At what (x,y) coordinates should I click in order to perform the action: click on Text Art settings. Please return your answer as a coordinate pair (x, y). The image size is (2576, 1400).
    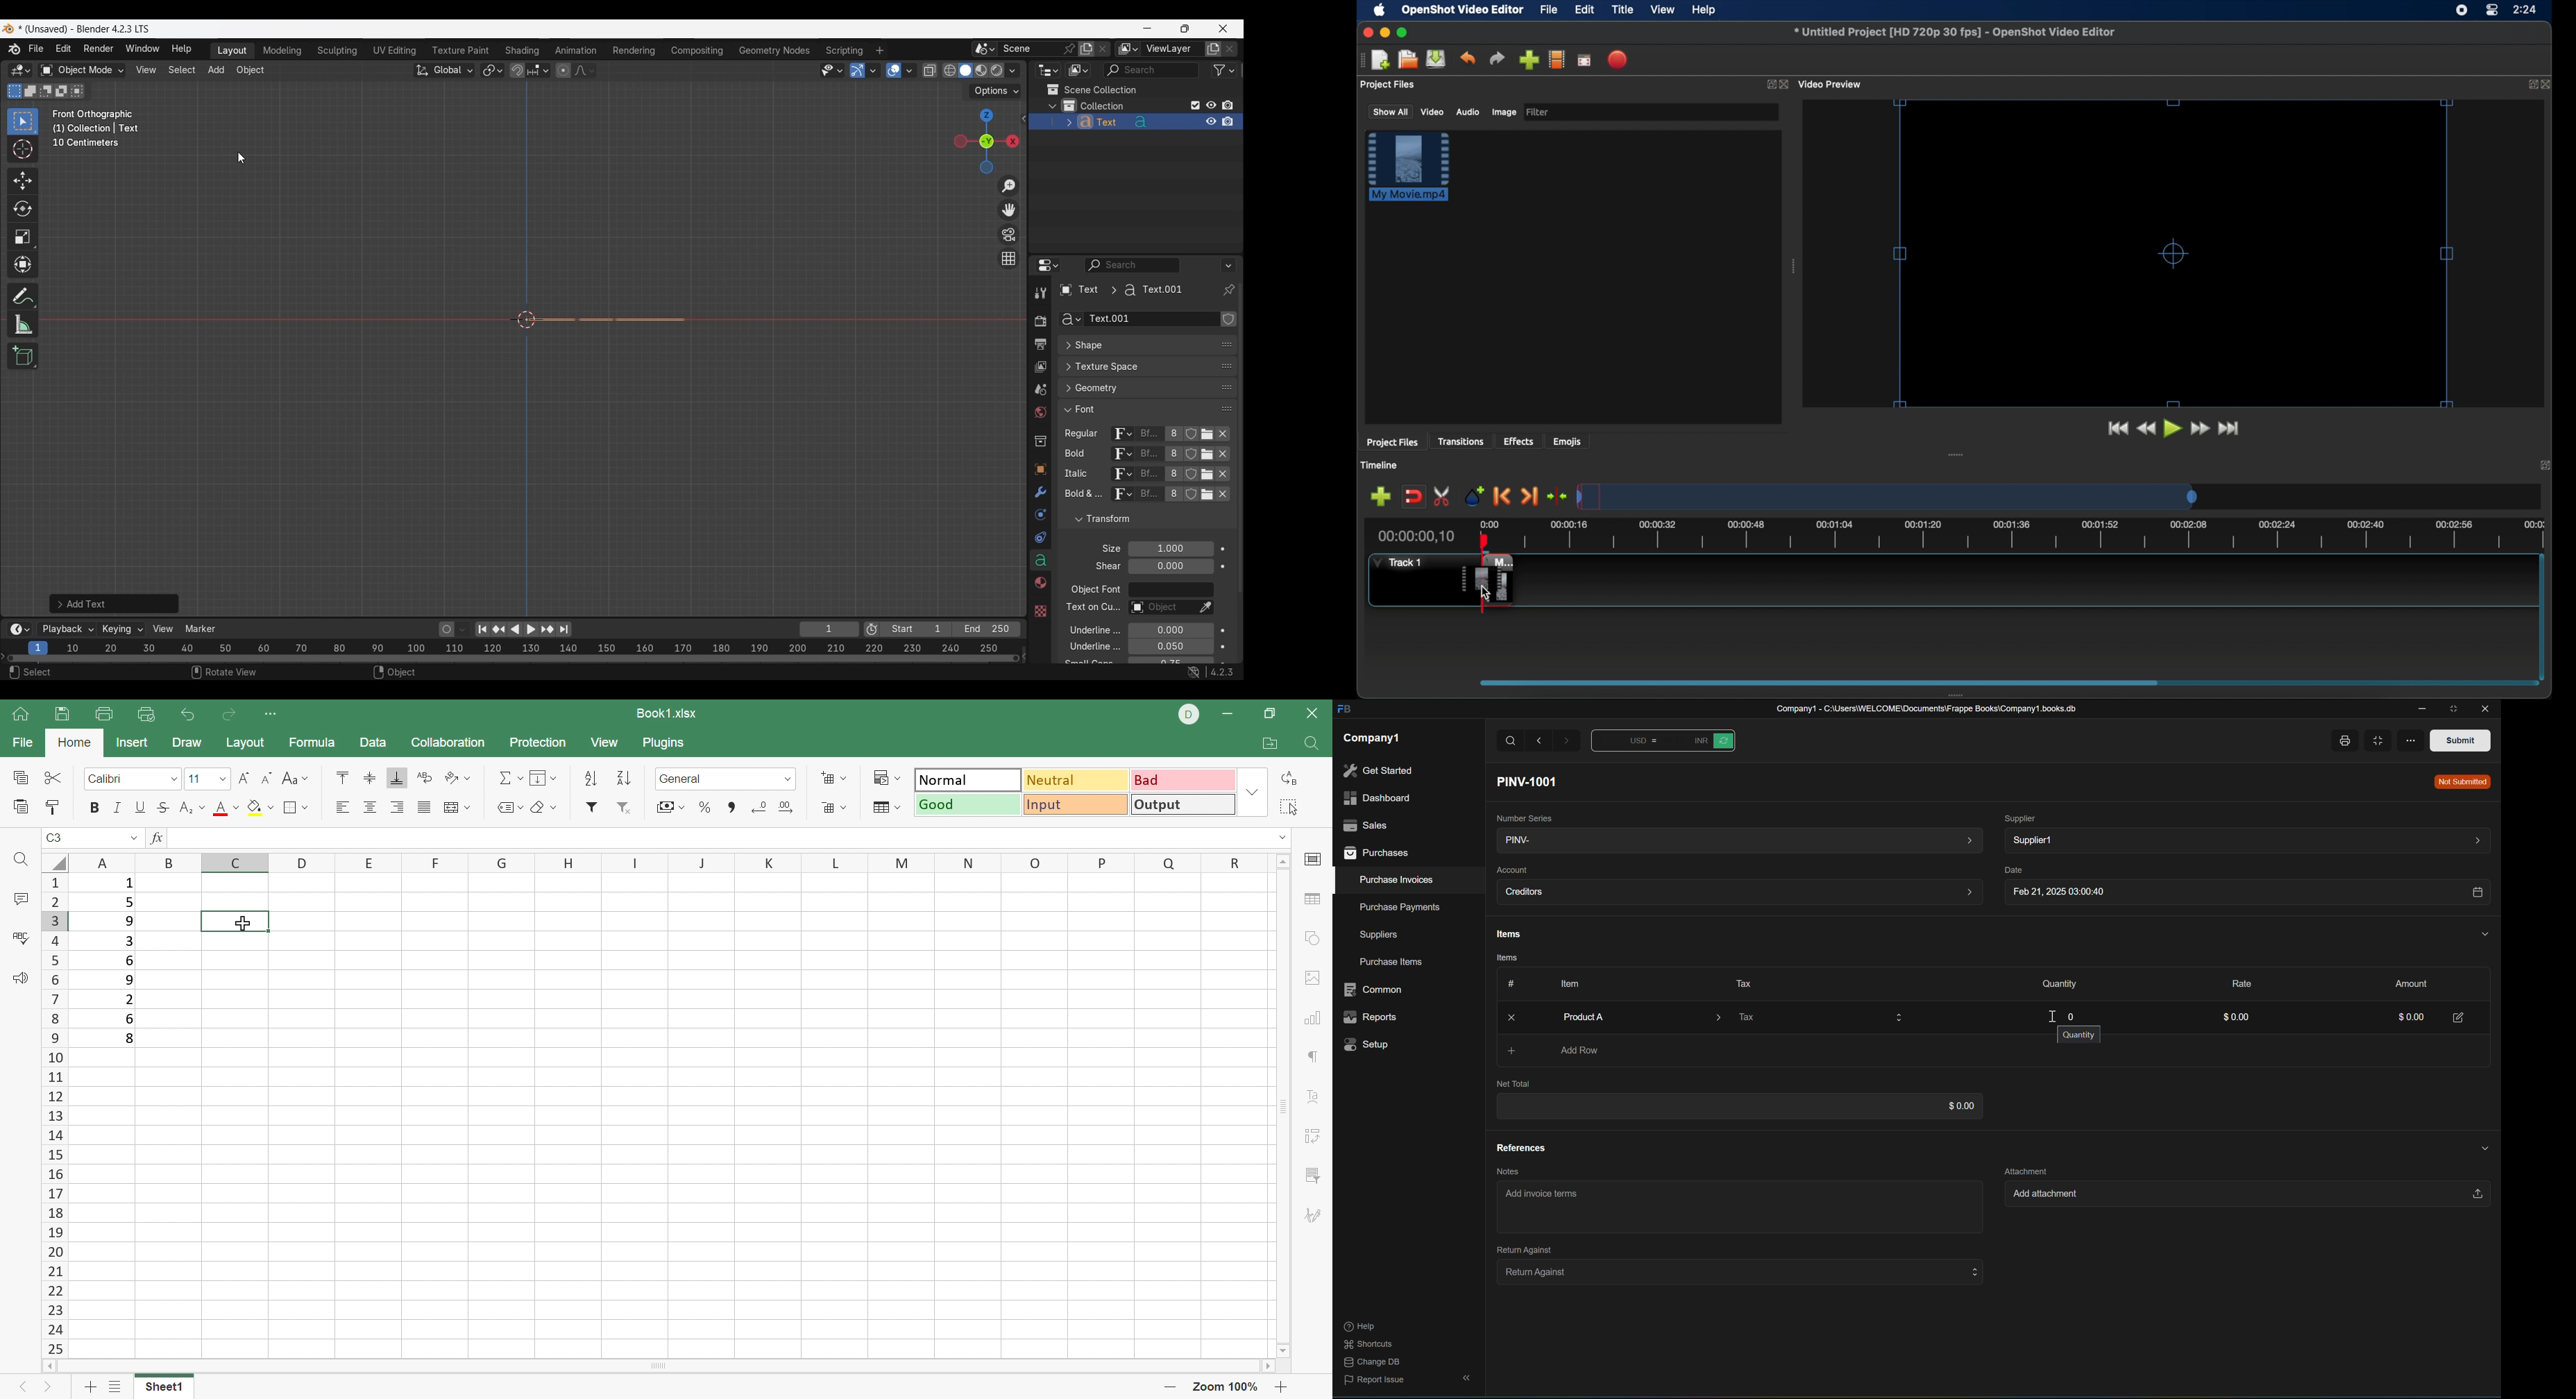
    Looking at the image, I should click on (1314, 1096).